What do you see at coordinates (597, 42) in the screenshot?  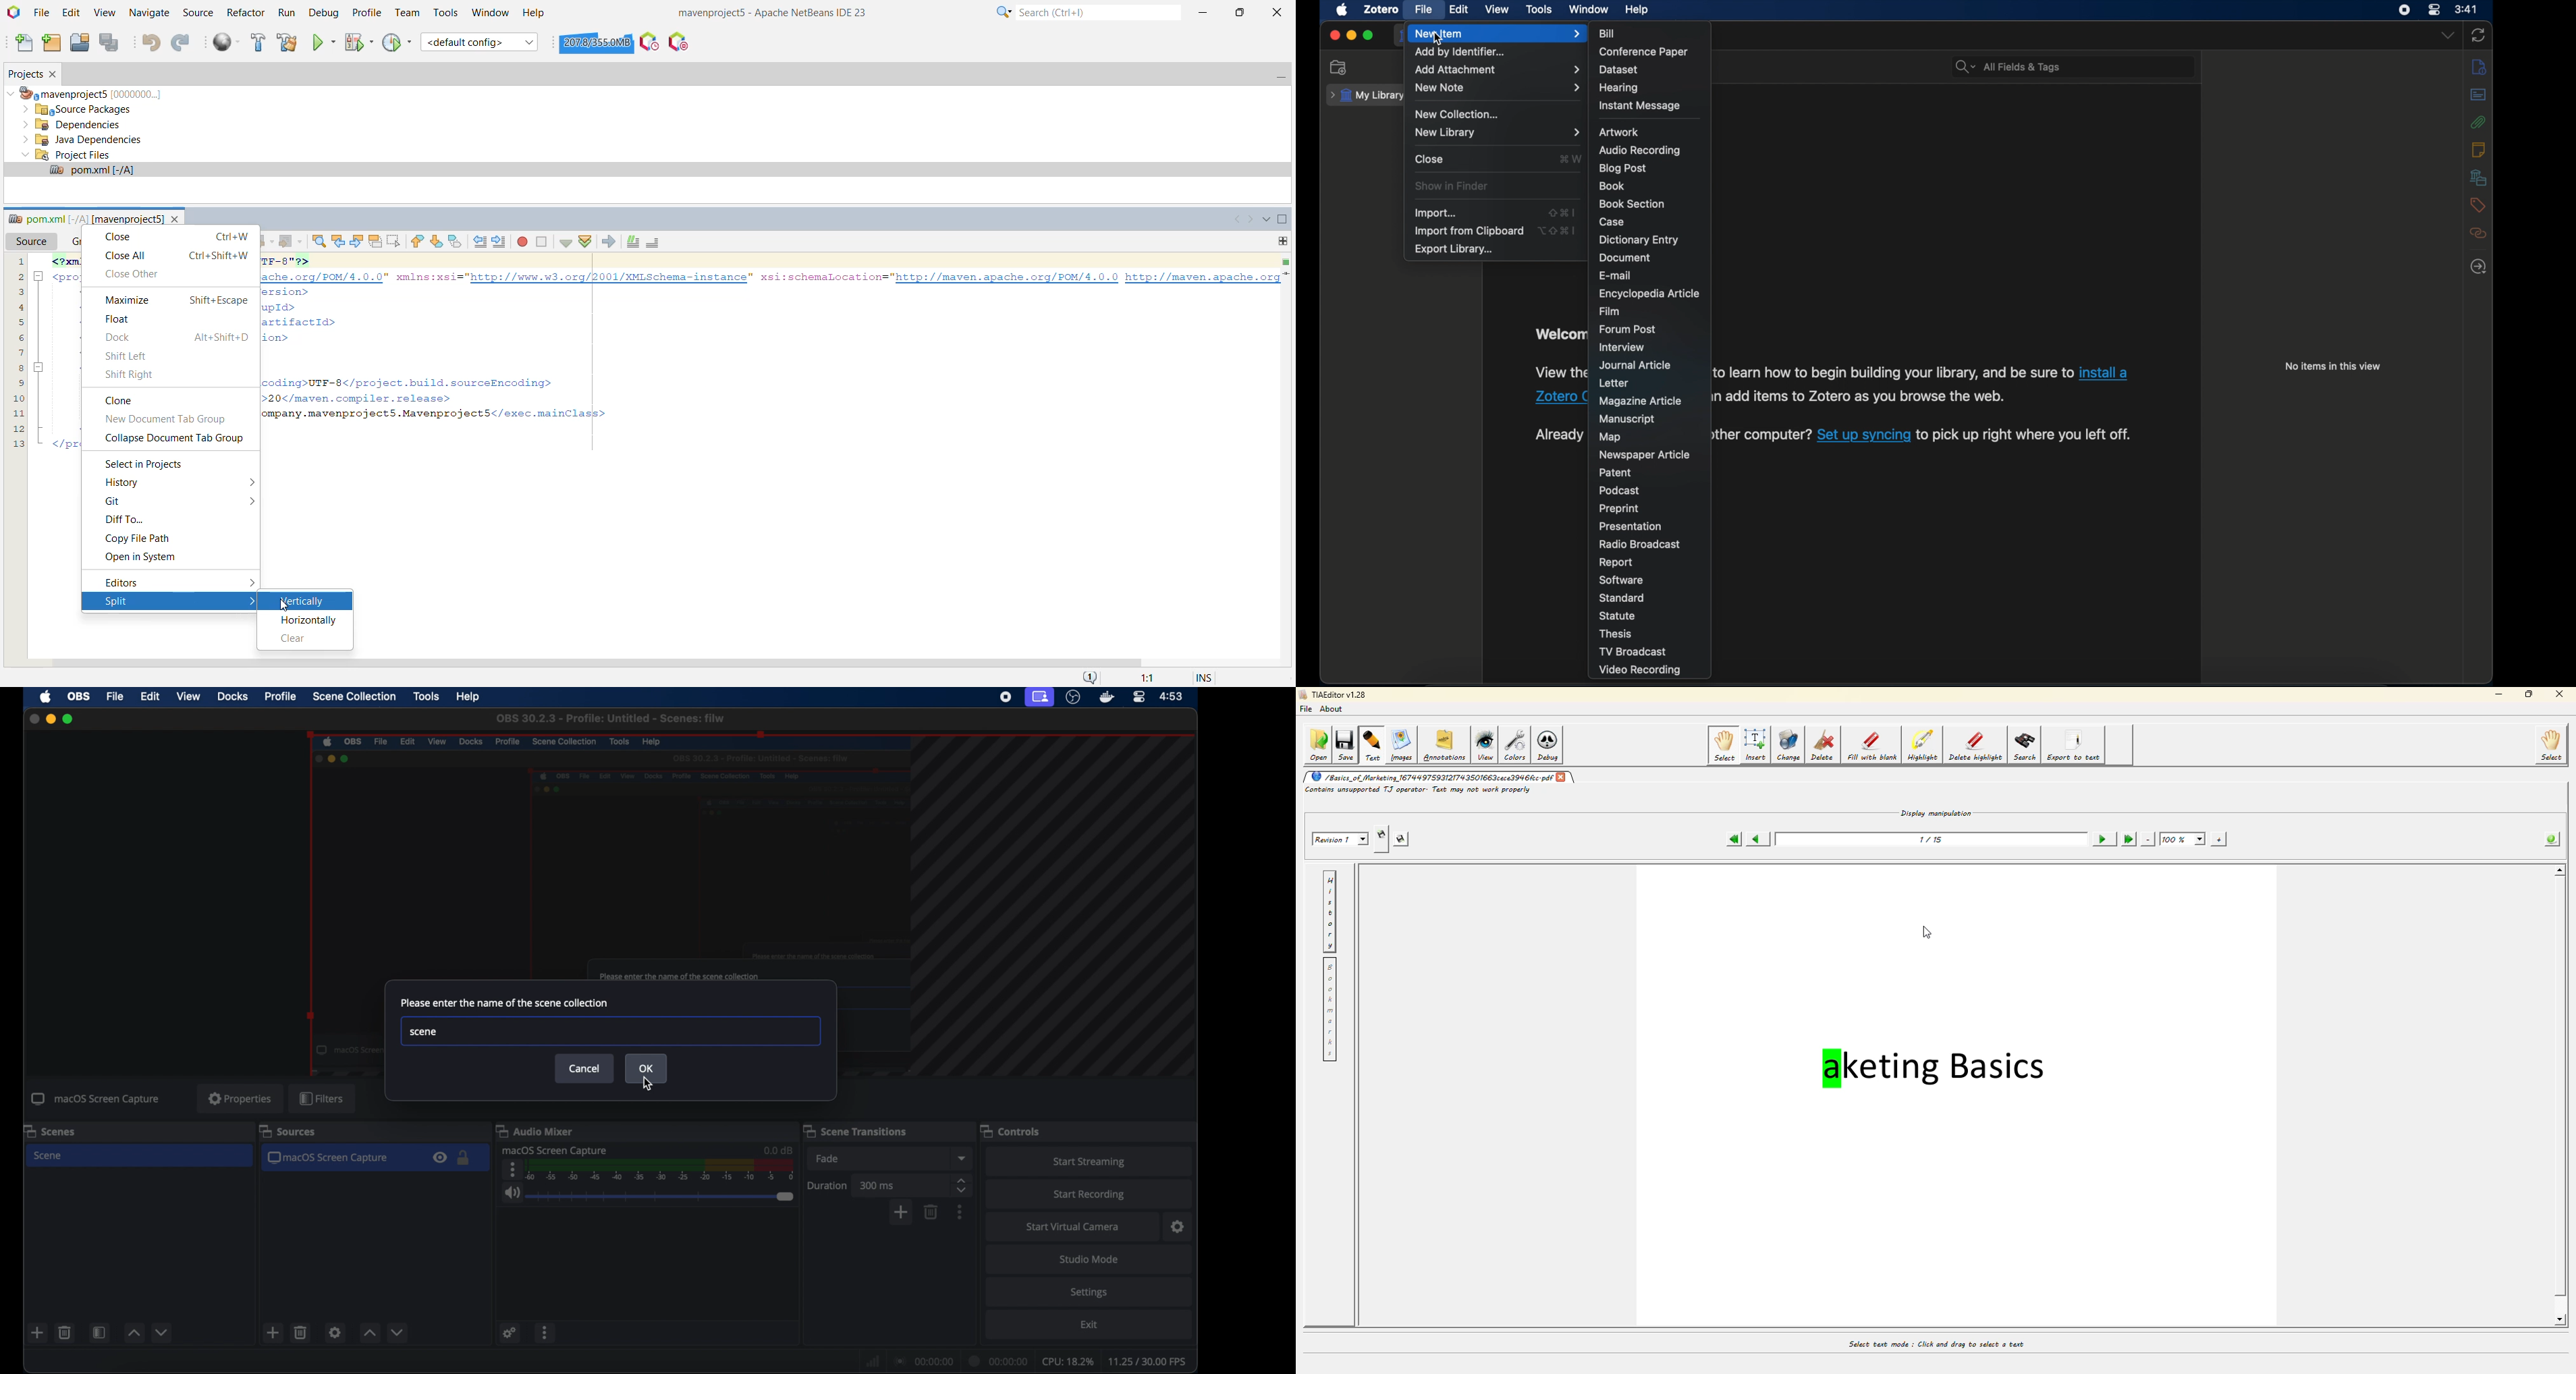 I see `Click to force garbage collection` at bounding box center [597, 42].